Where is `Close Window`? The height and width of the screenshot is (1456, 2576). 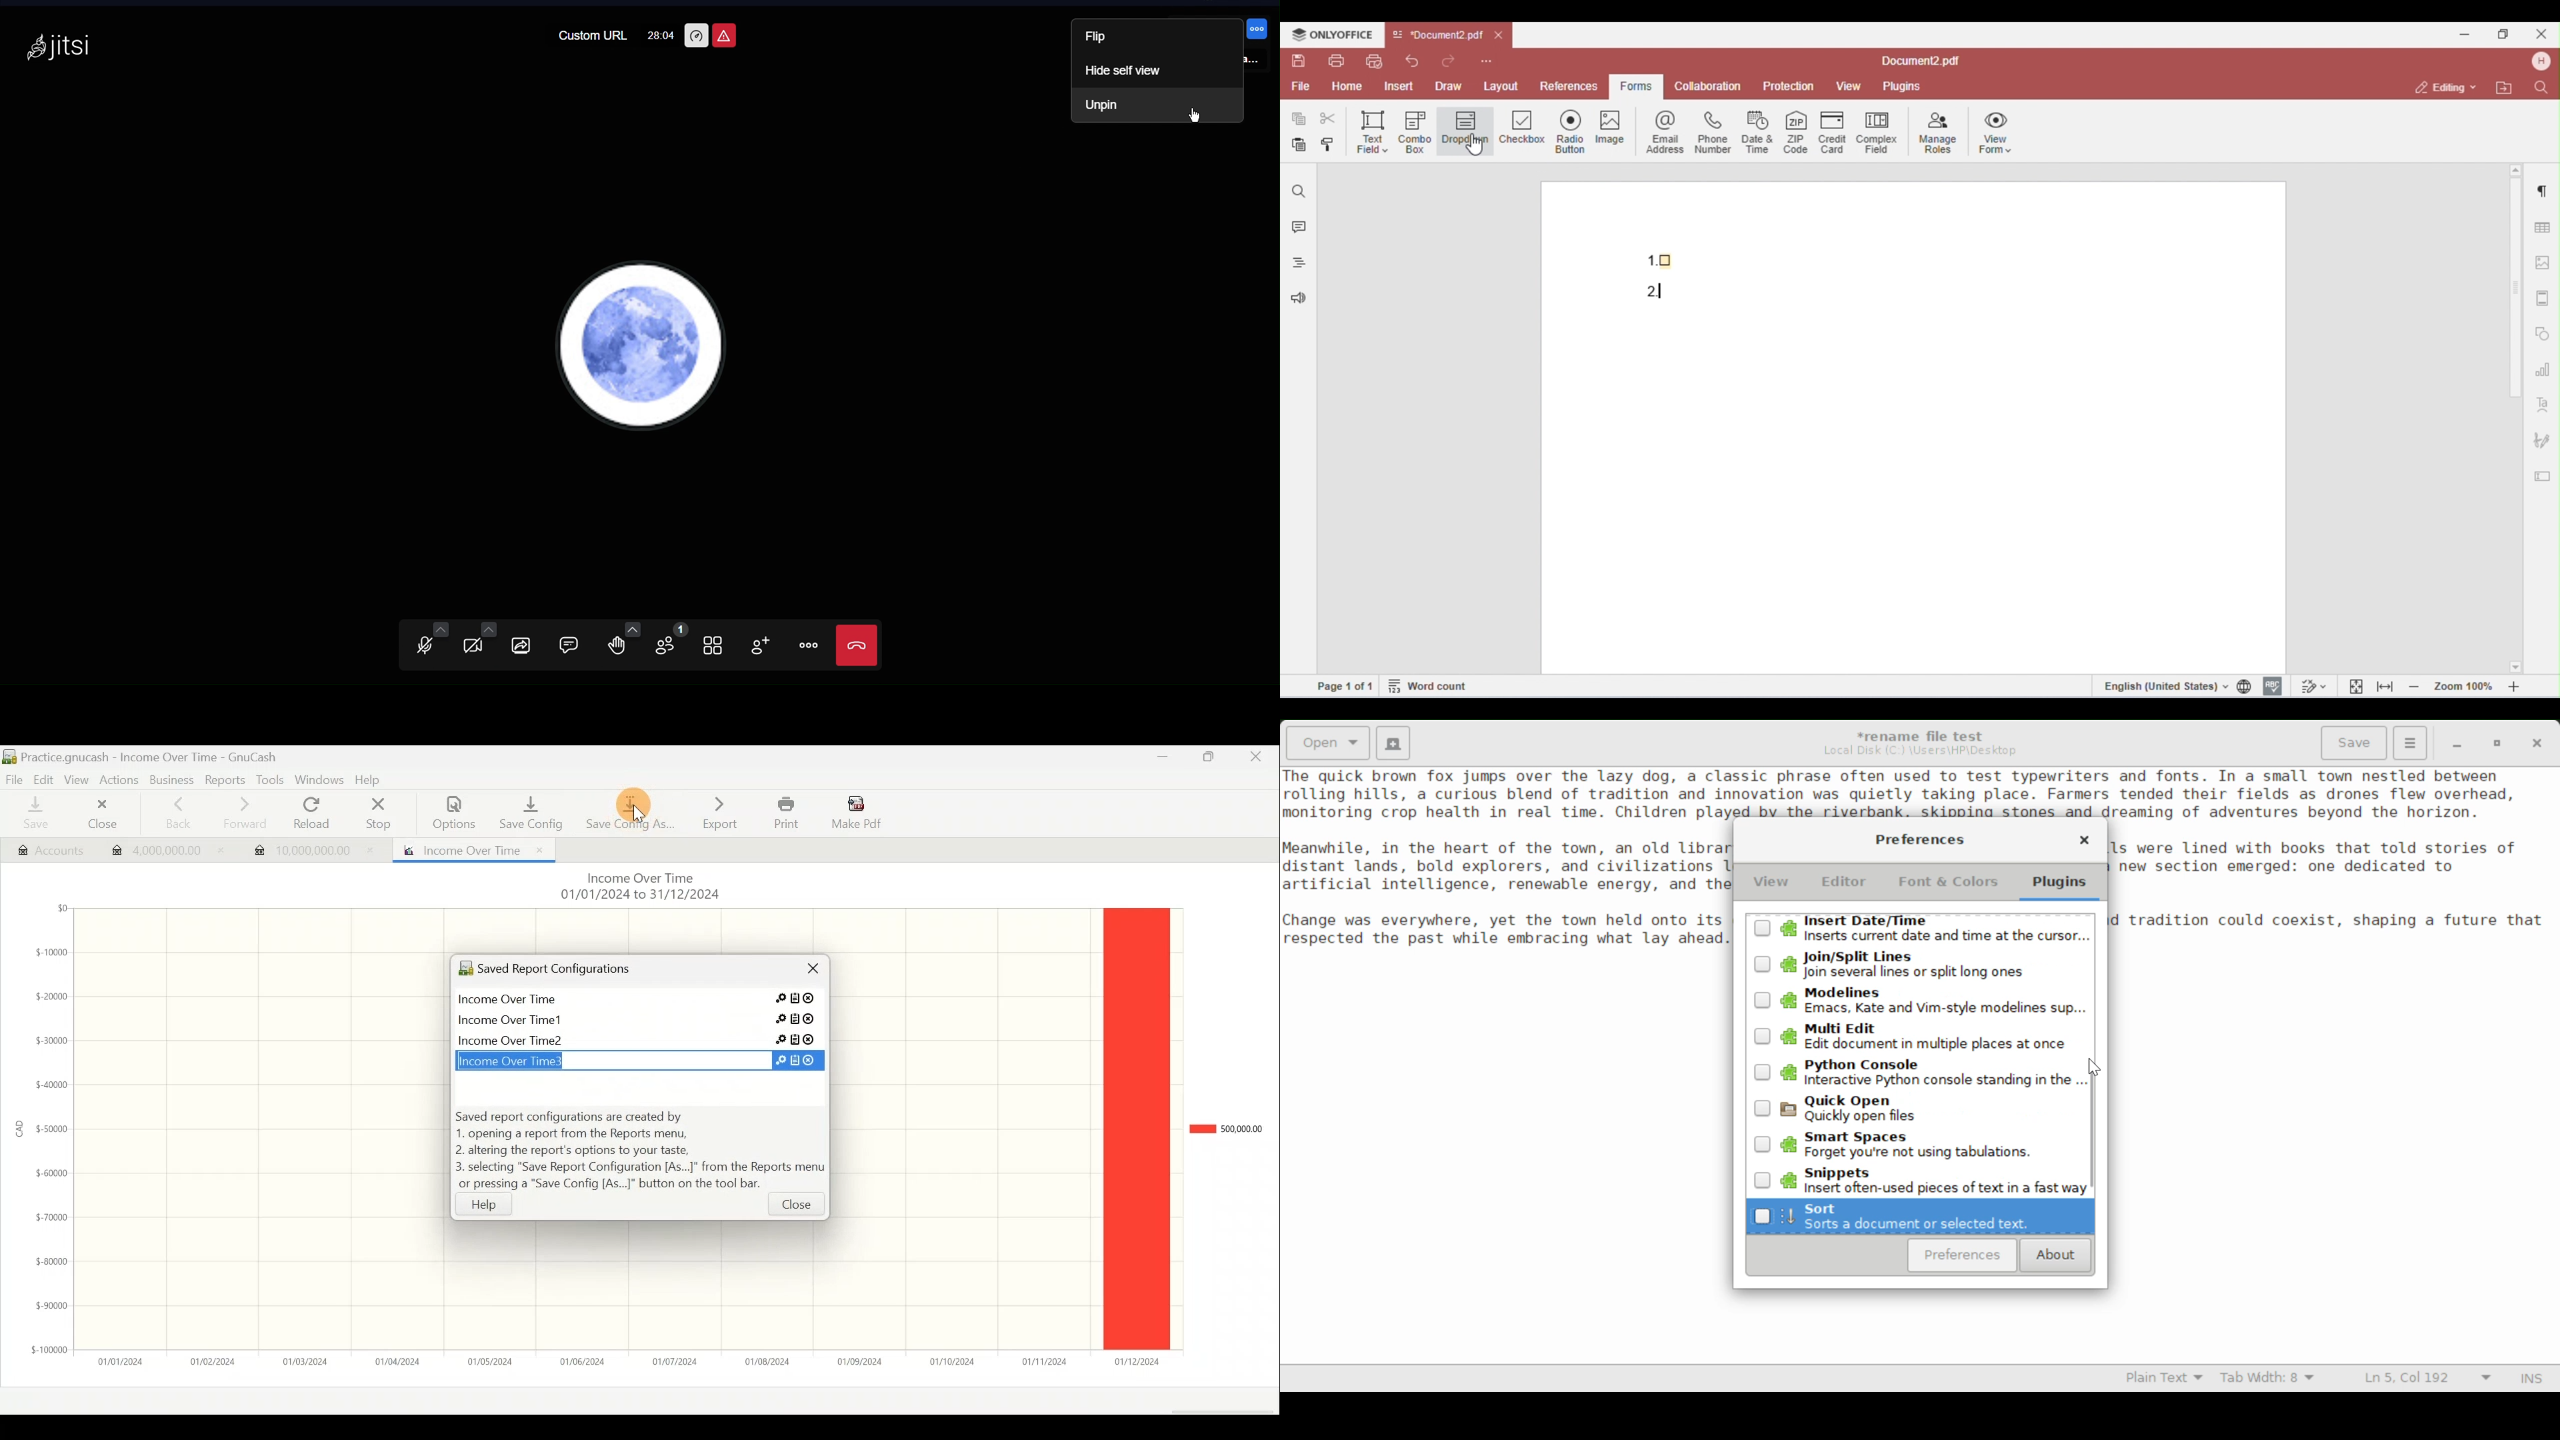
Close Window is located at coordinates (2084, 842).